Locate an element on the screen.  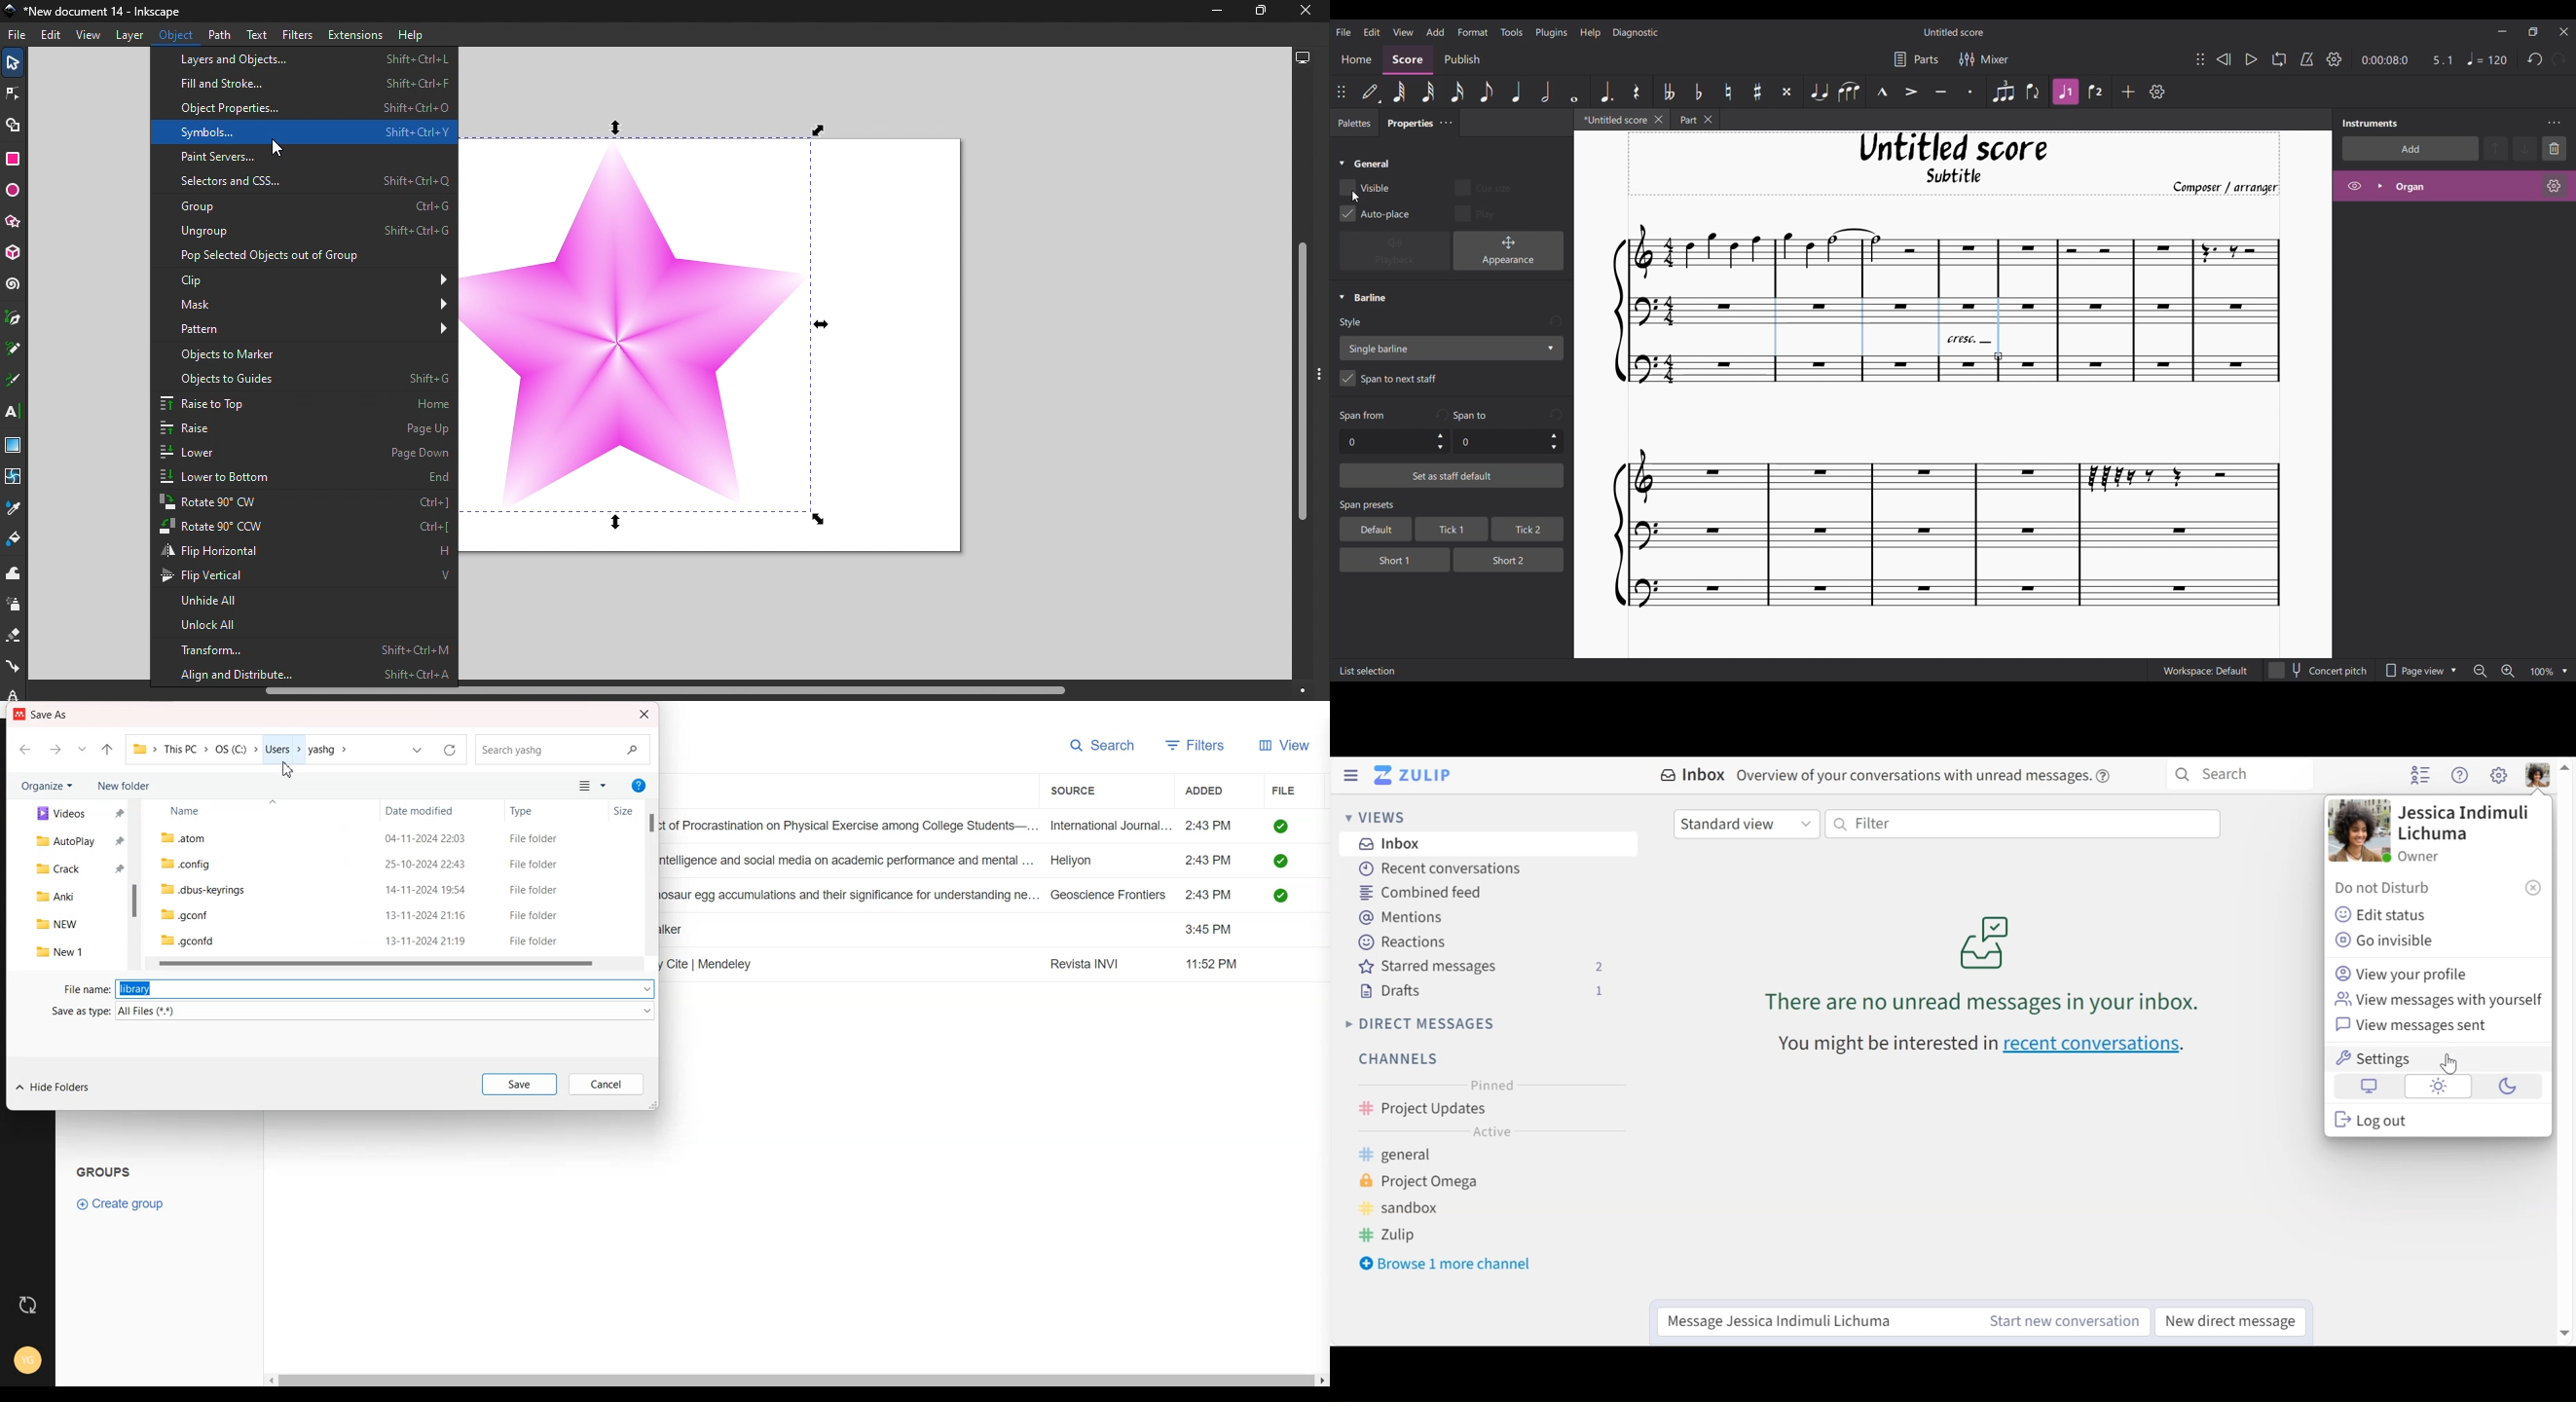
Set as staff default is located at coordinates (1452, 476).